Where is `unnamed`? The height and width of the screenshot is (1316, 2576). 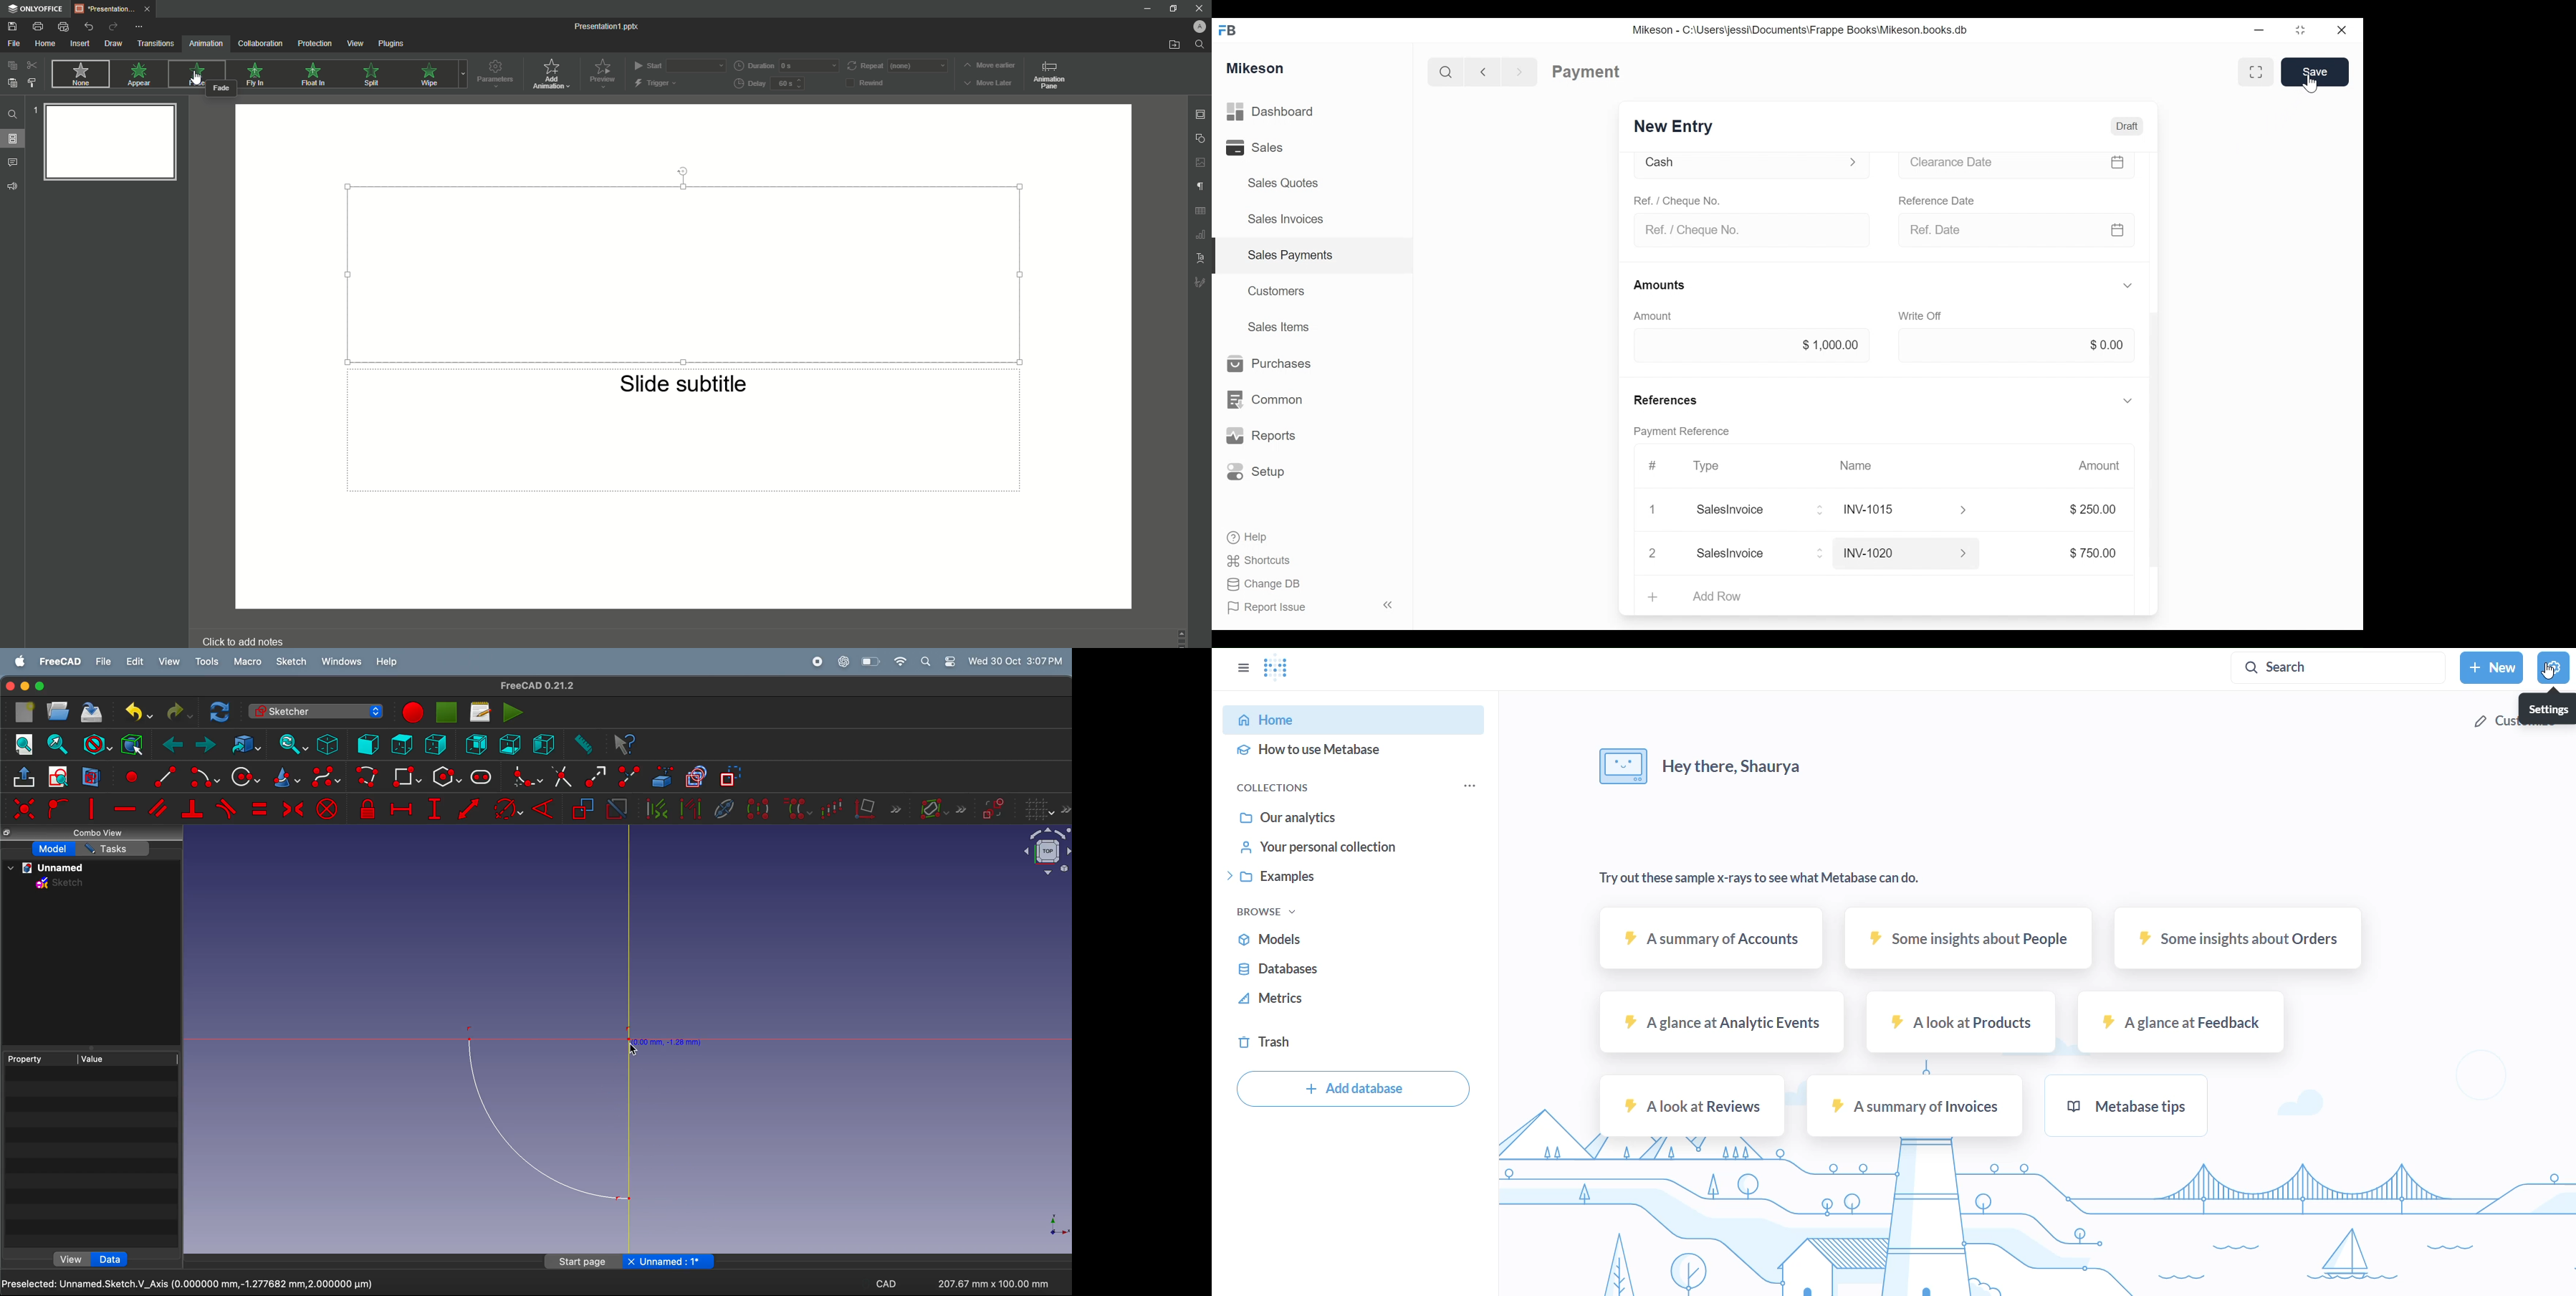 unnamed is located at coordinates (50, 868).